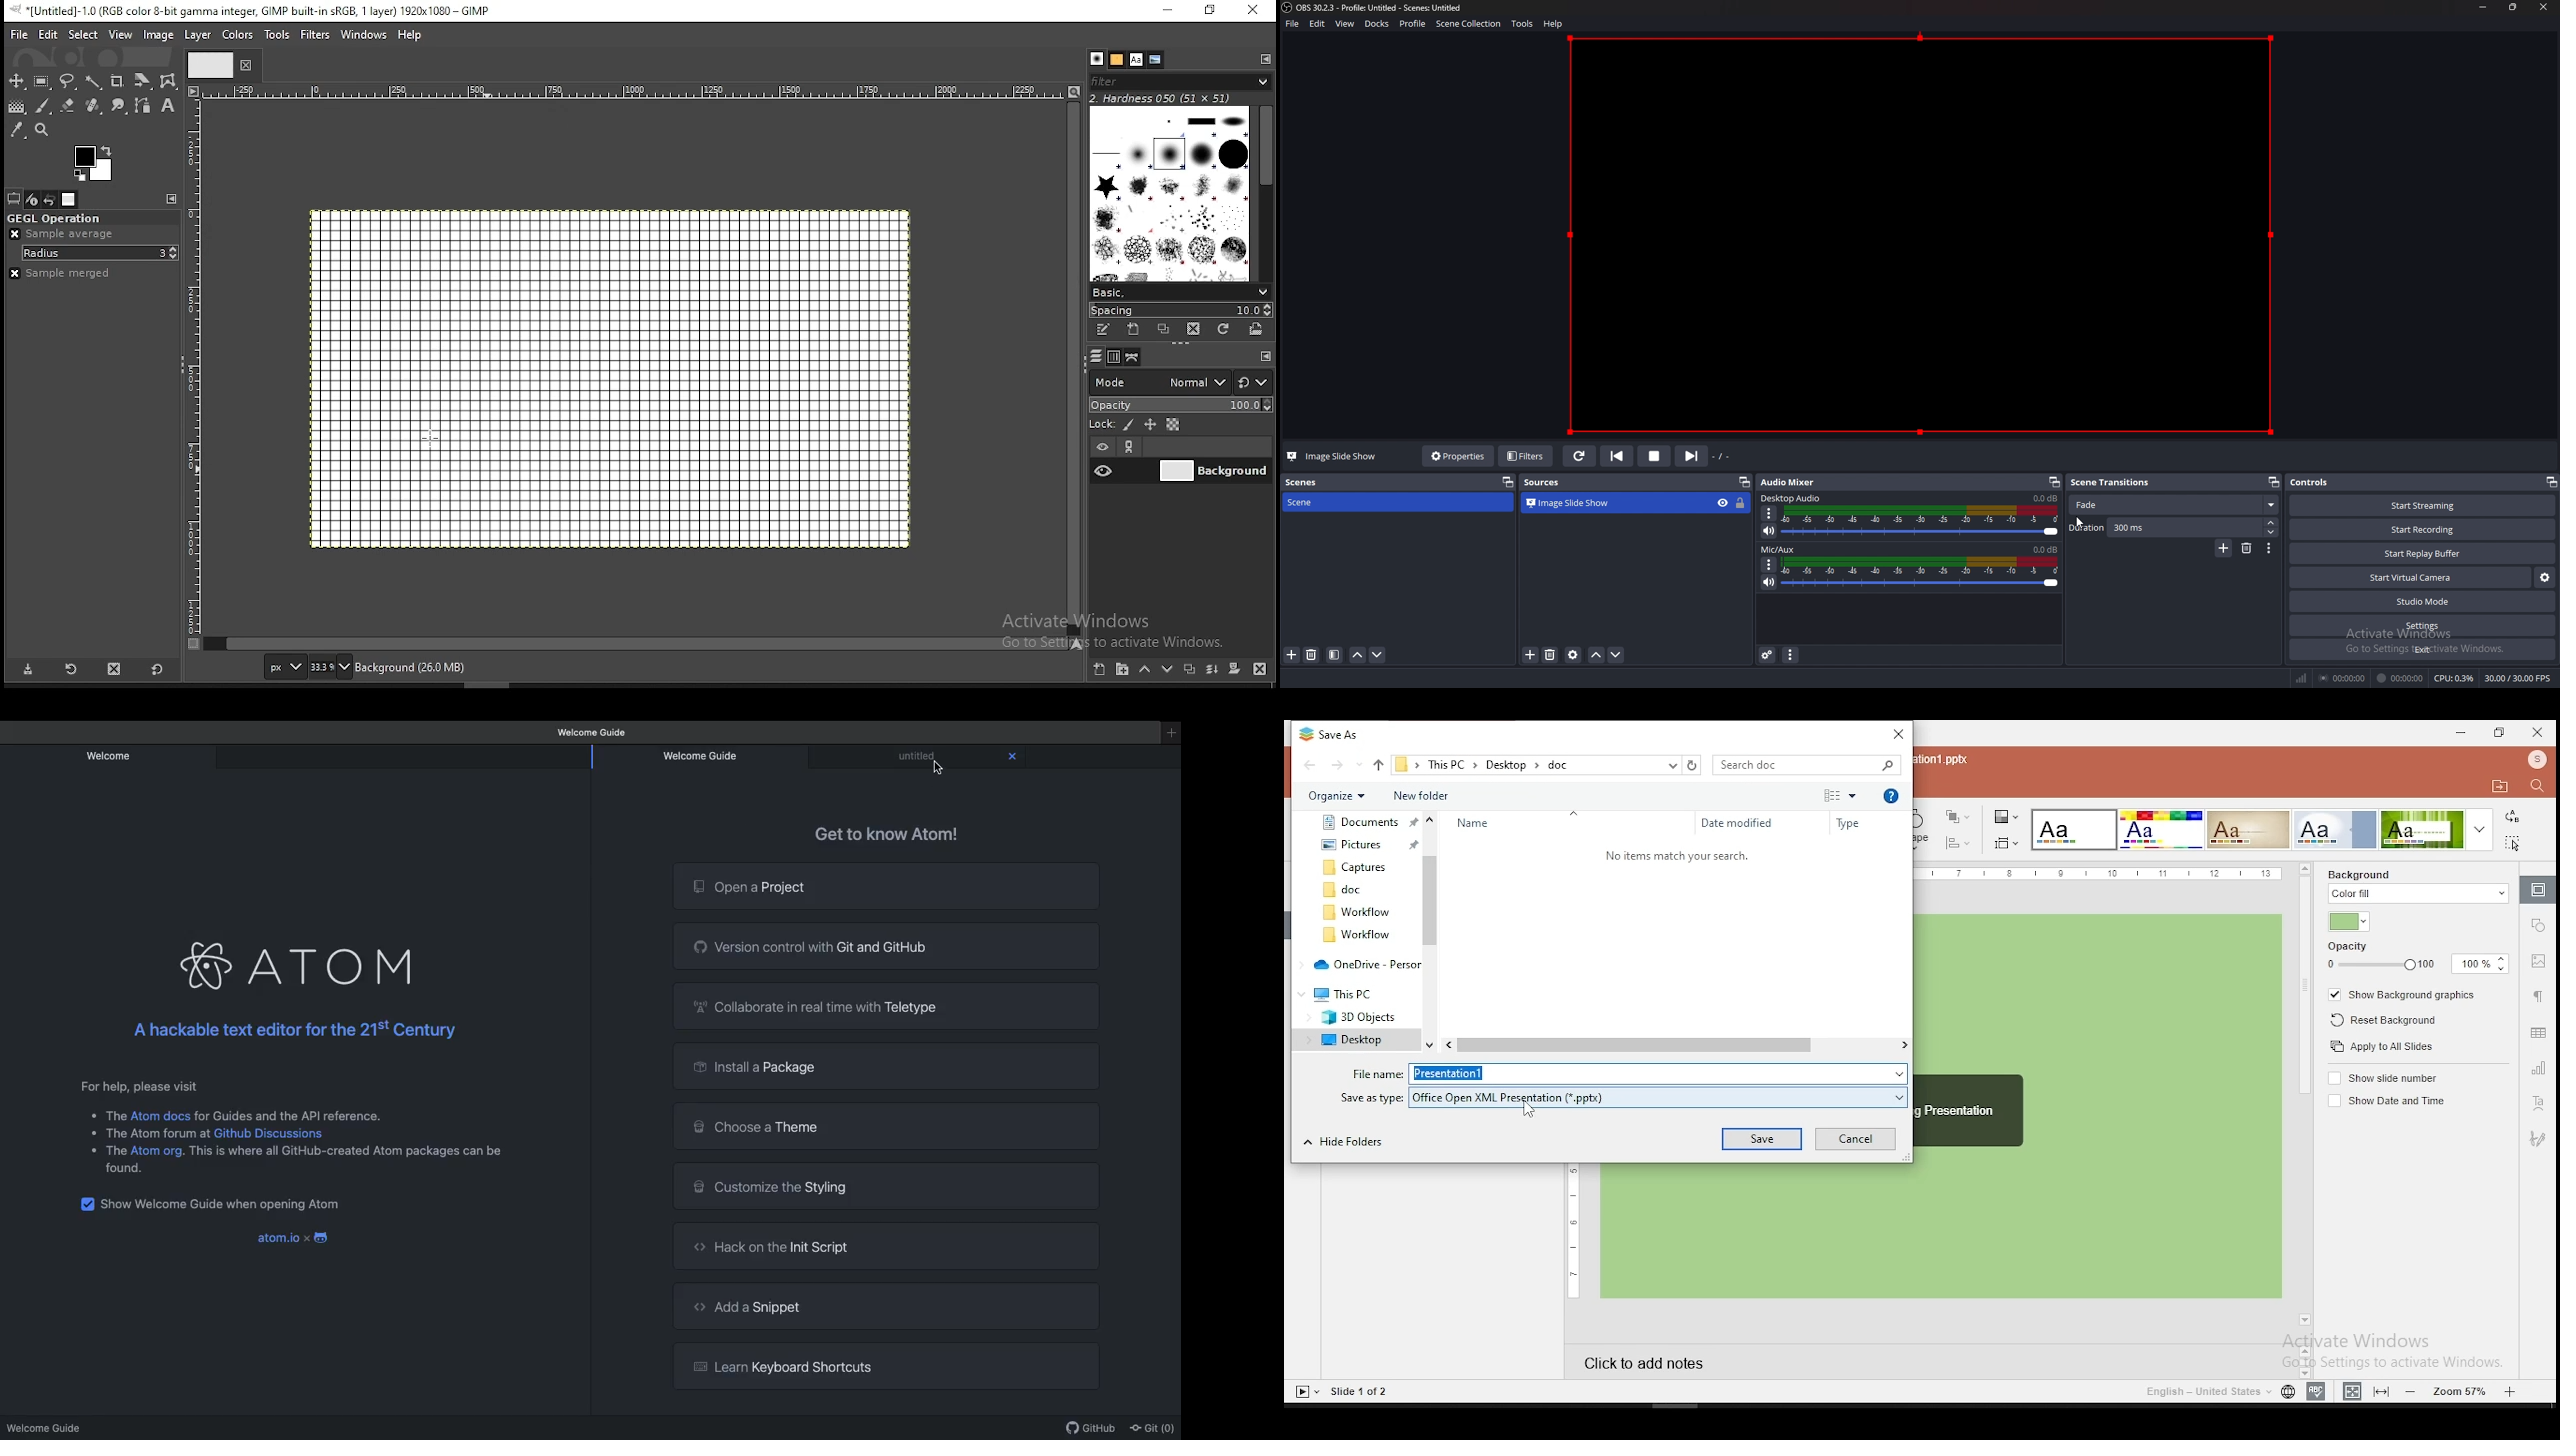 The image size is (2576, 1456). Describe the element at coordinates (1349, 995) in the screenshot. I see `This PC` at that location.